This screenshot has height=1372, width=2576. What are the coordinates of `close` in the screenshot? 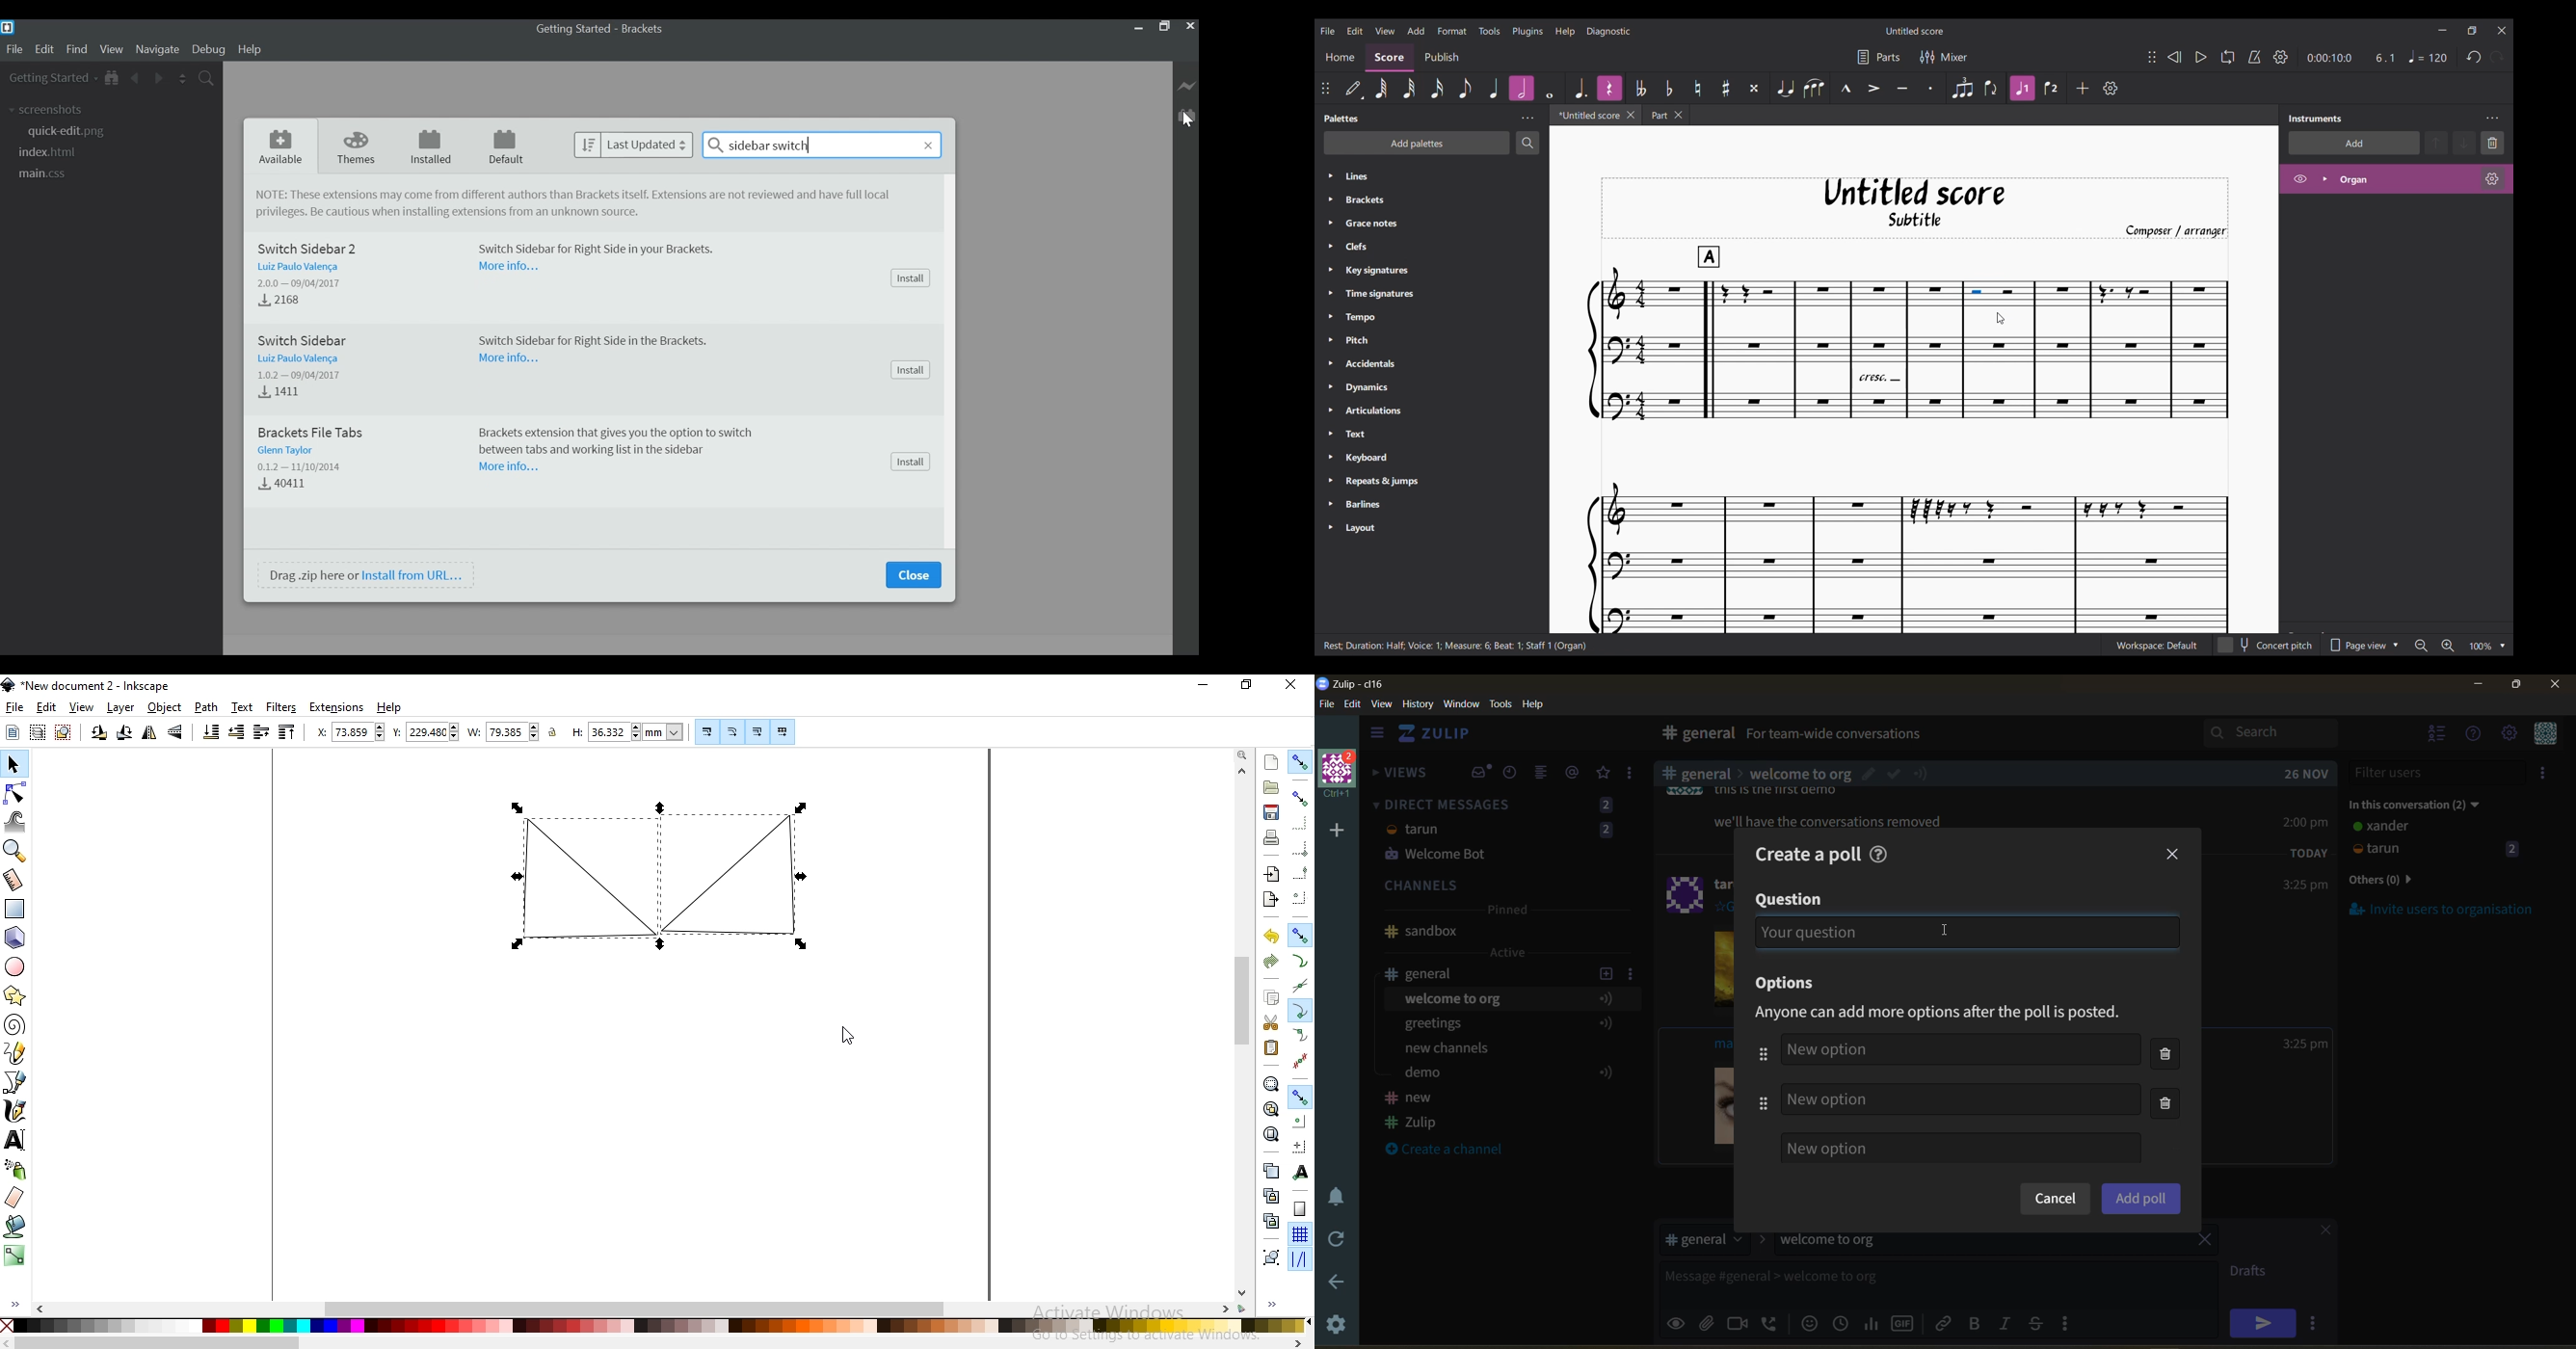 It's located at (2557, 688).